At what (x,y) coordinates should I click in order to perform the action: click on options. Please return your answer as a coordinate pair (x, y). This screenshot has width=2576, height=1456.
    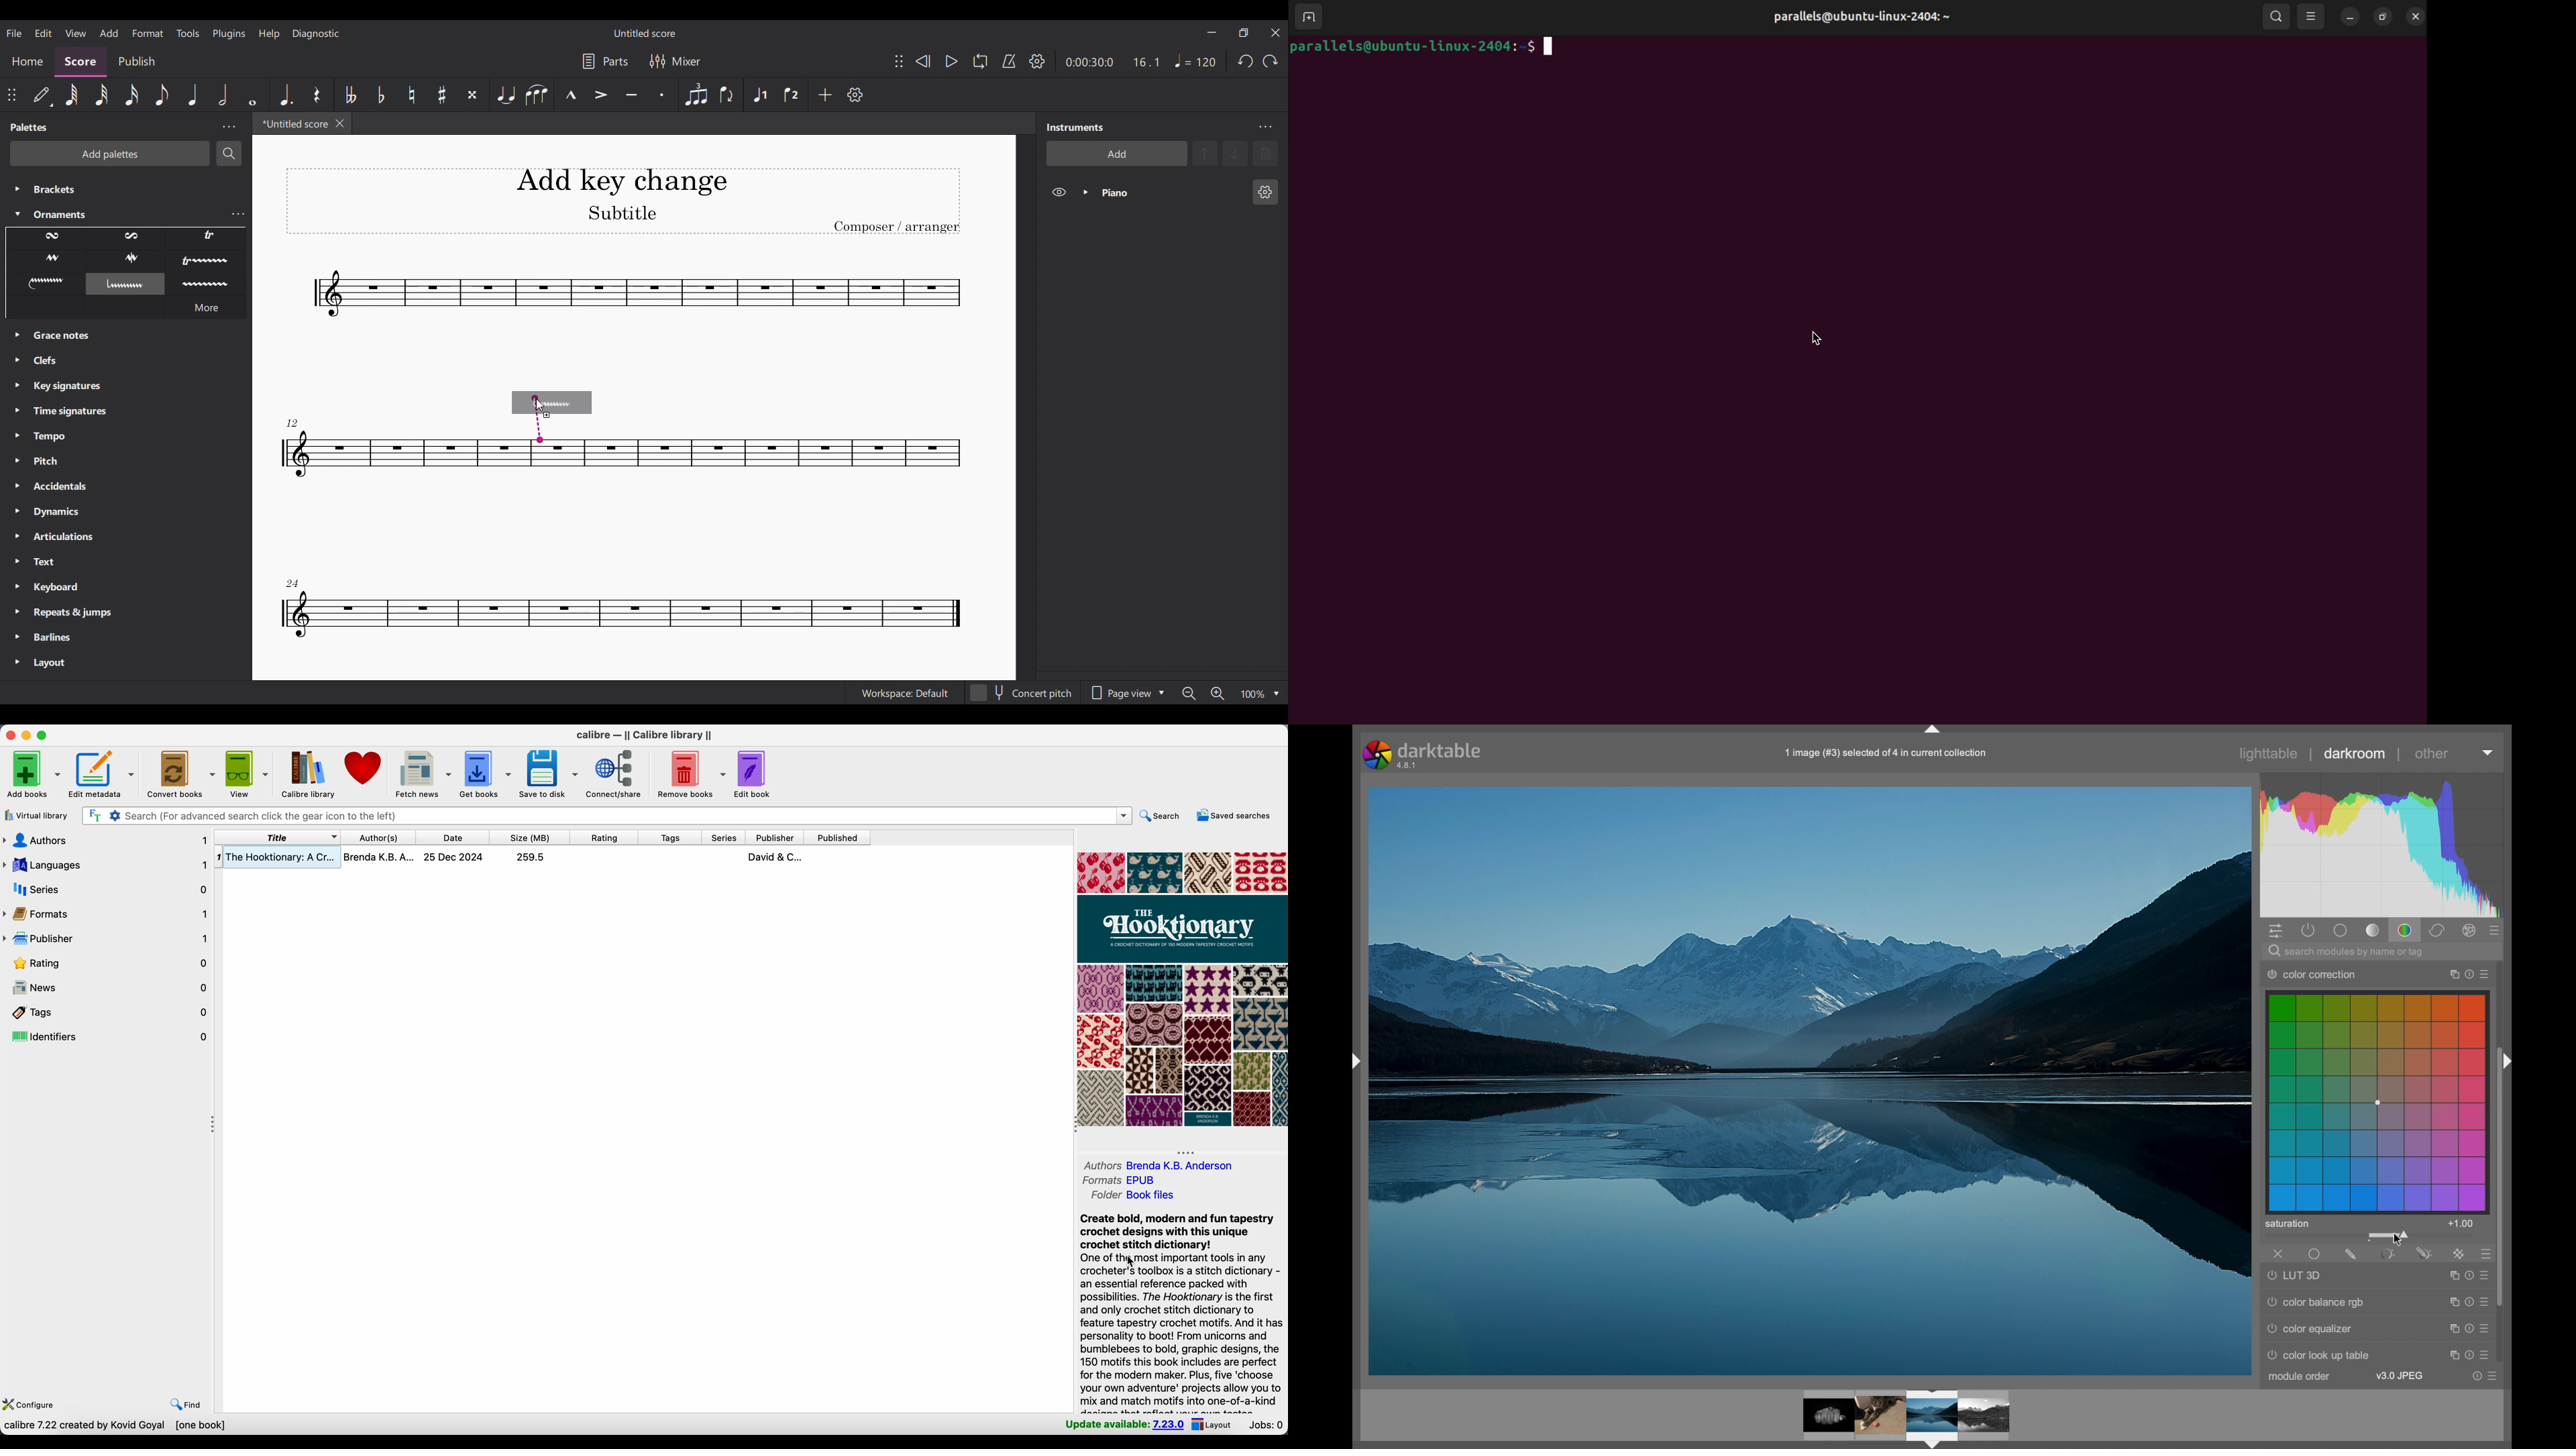
    Looking at the image, I should click on (2469, 1328).